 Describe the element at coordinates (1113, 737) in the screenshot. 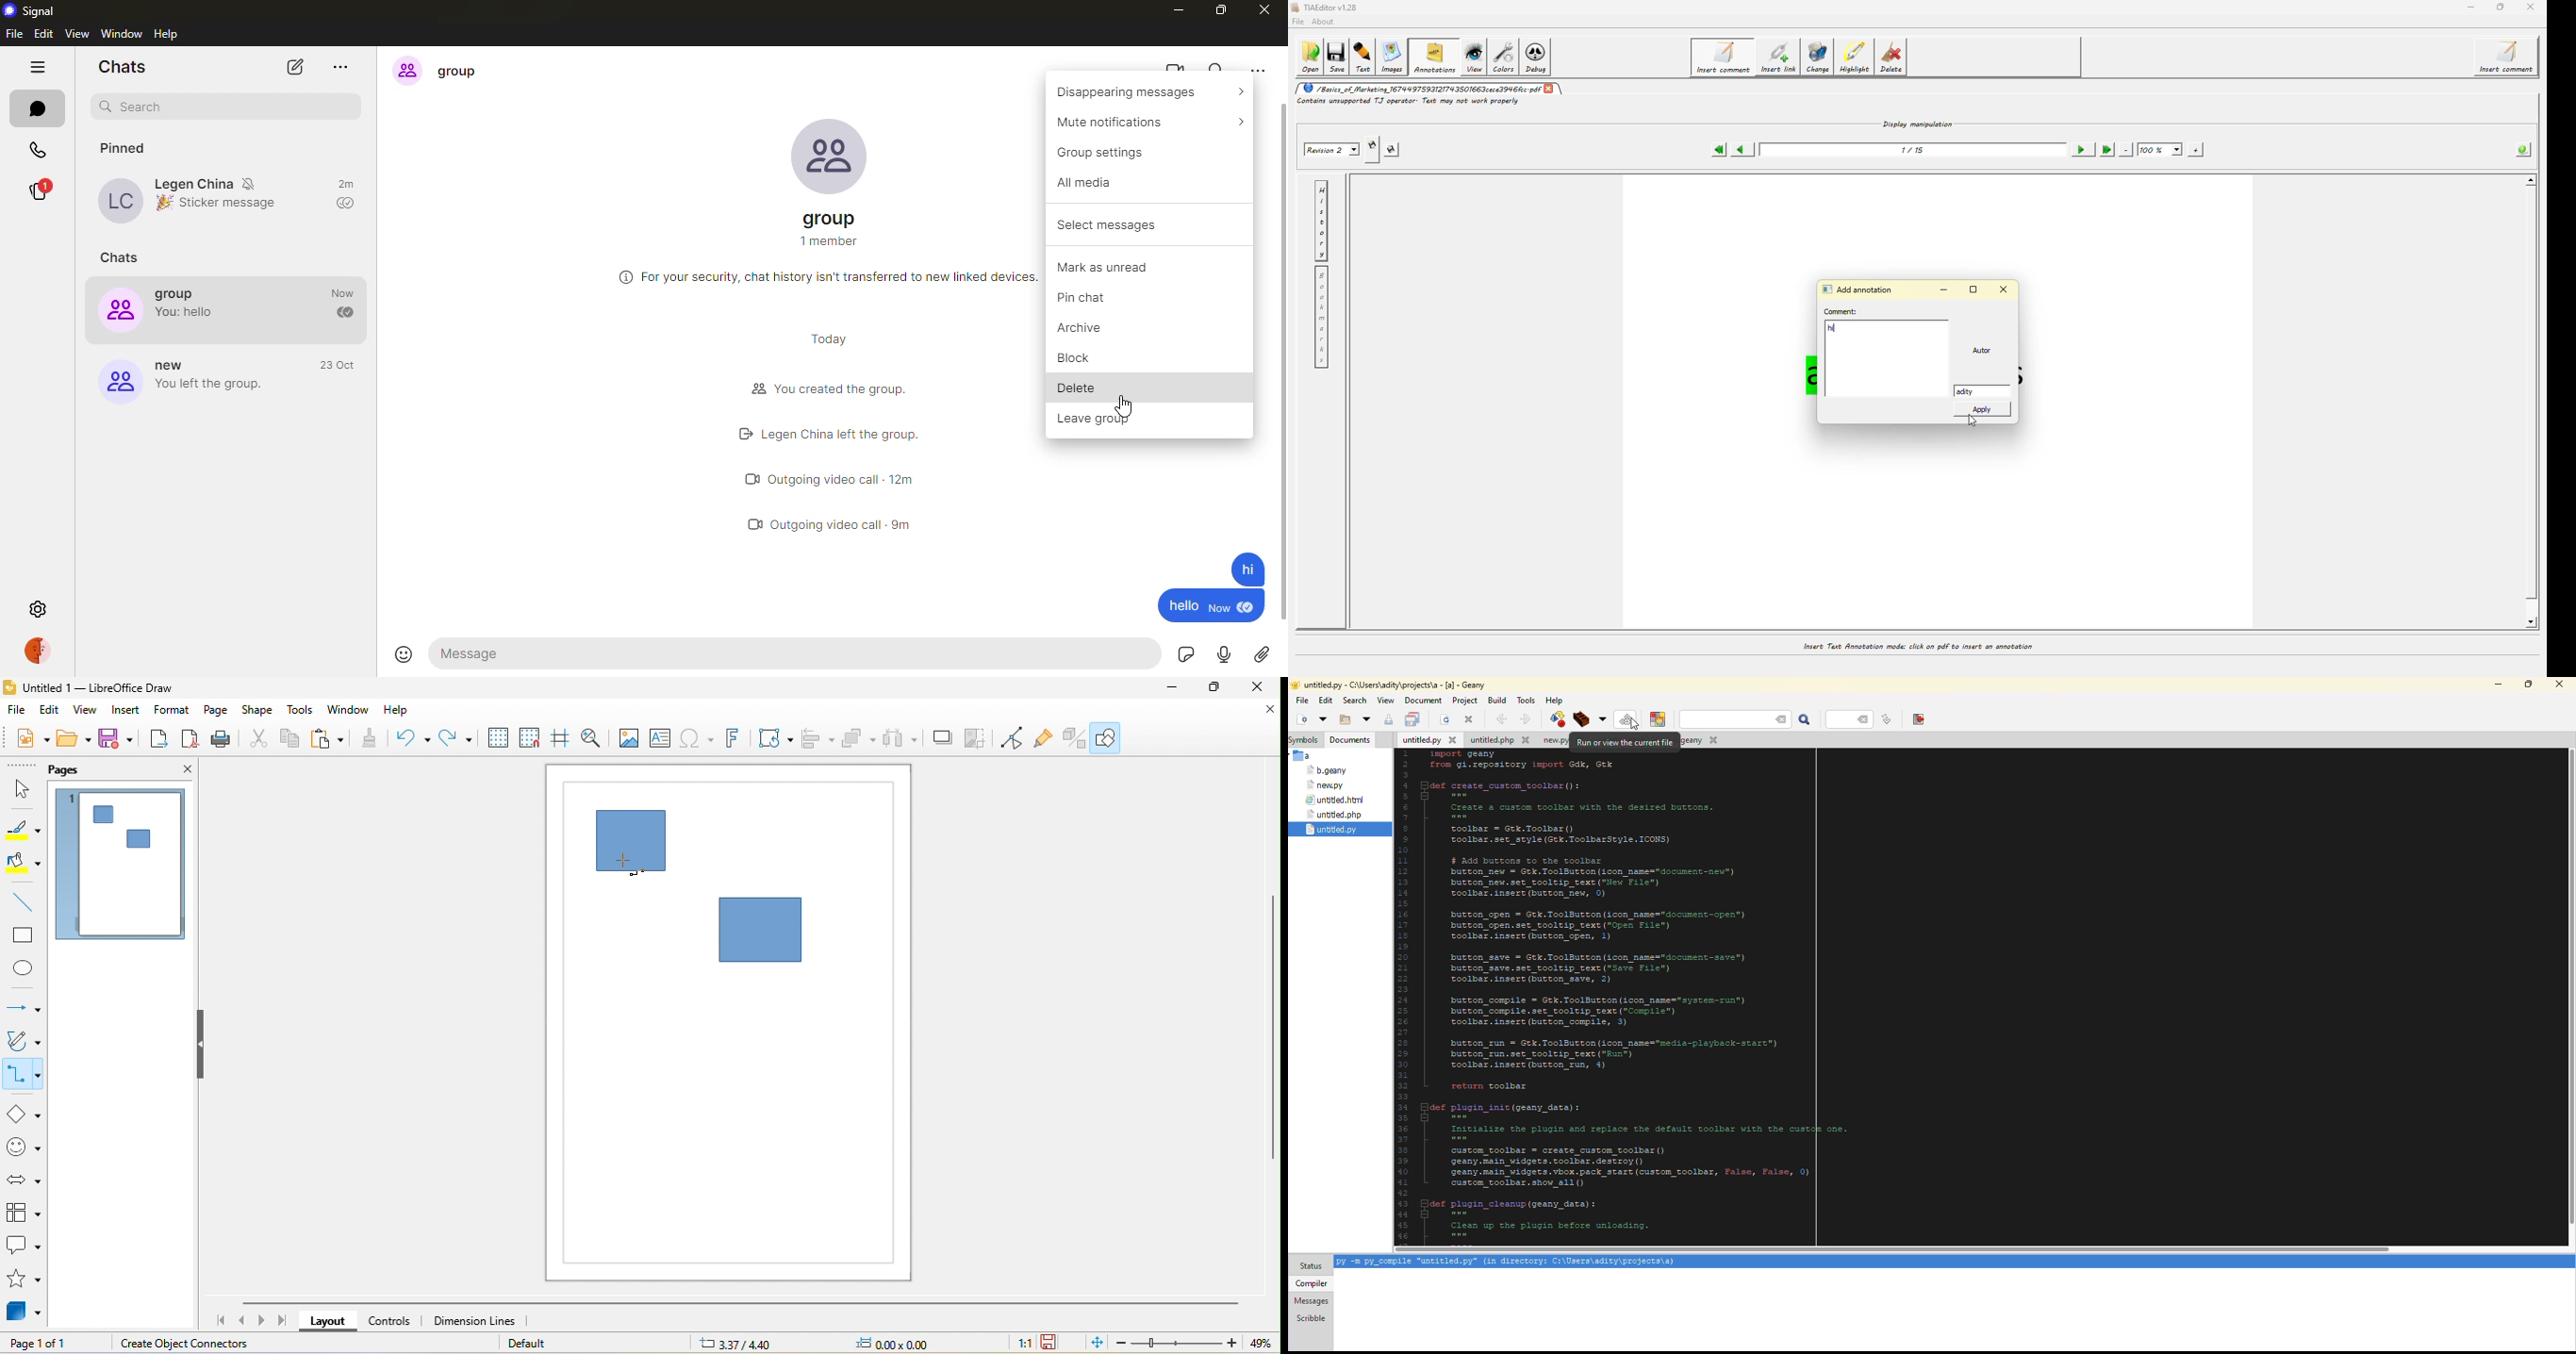

I see `show draw function` at that location.